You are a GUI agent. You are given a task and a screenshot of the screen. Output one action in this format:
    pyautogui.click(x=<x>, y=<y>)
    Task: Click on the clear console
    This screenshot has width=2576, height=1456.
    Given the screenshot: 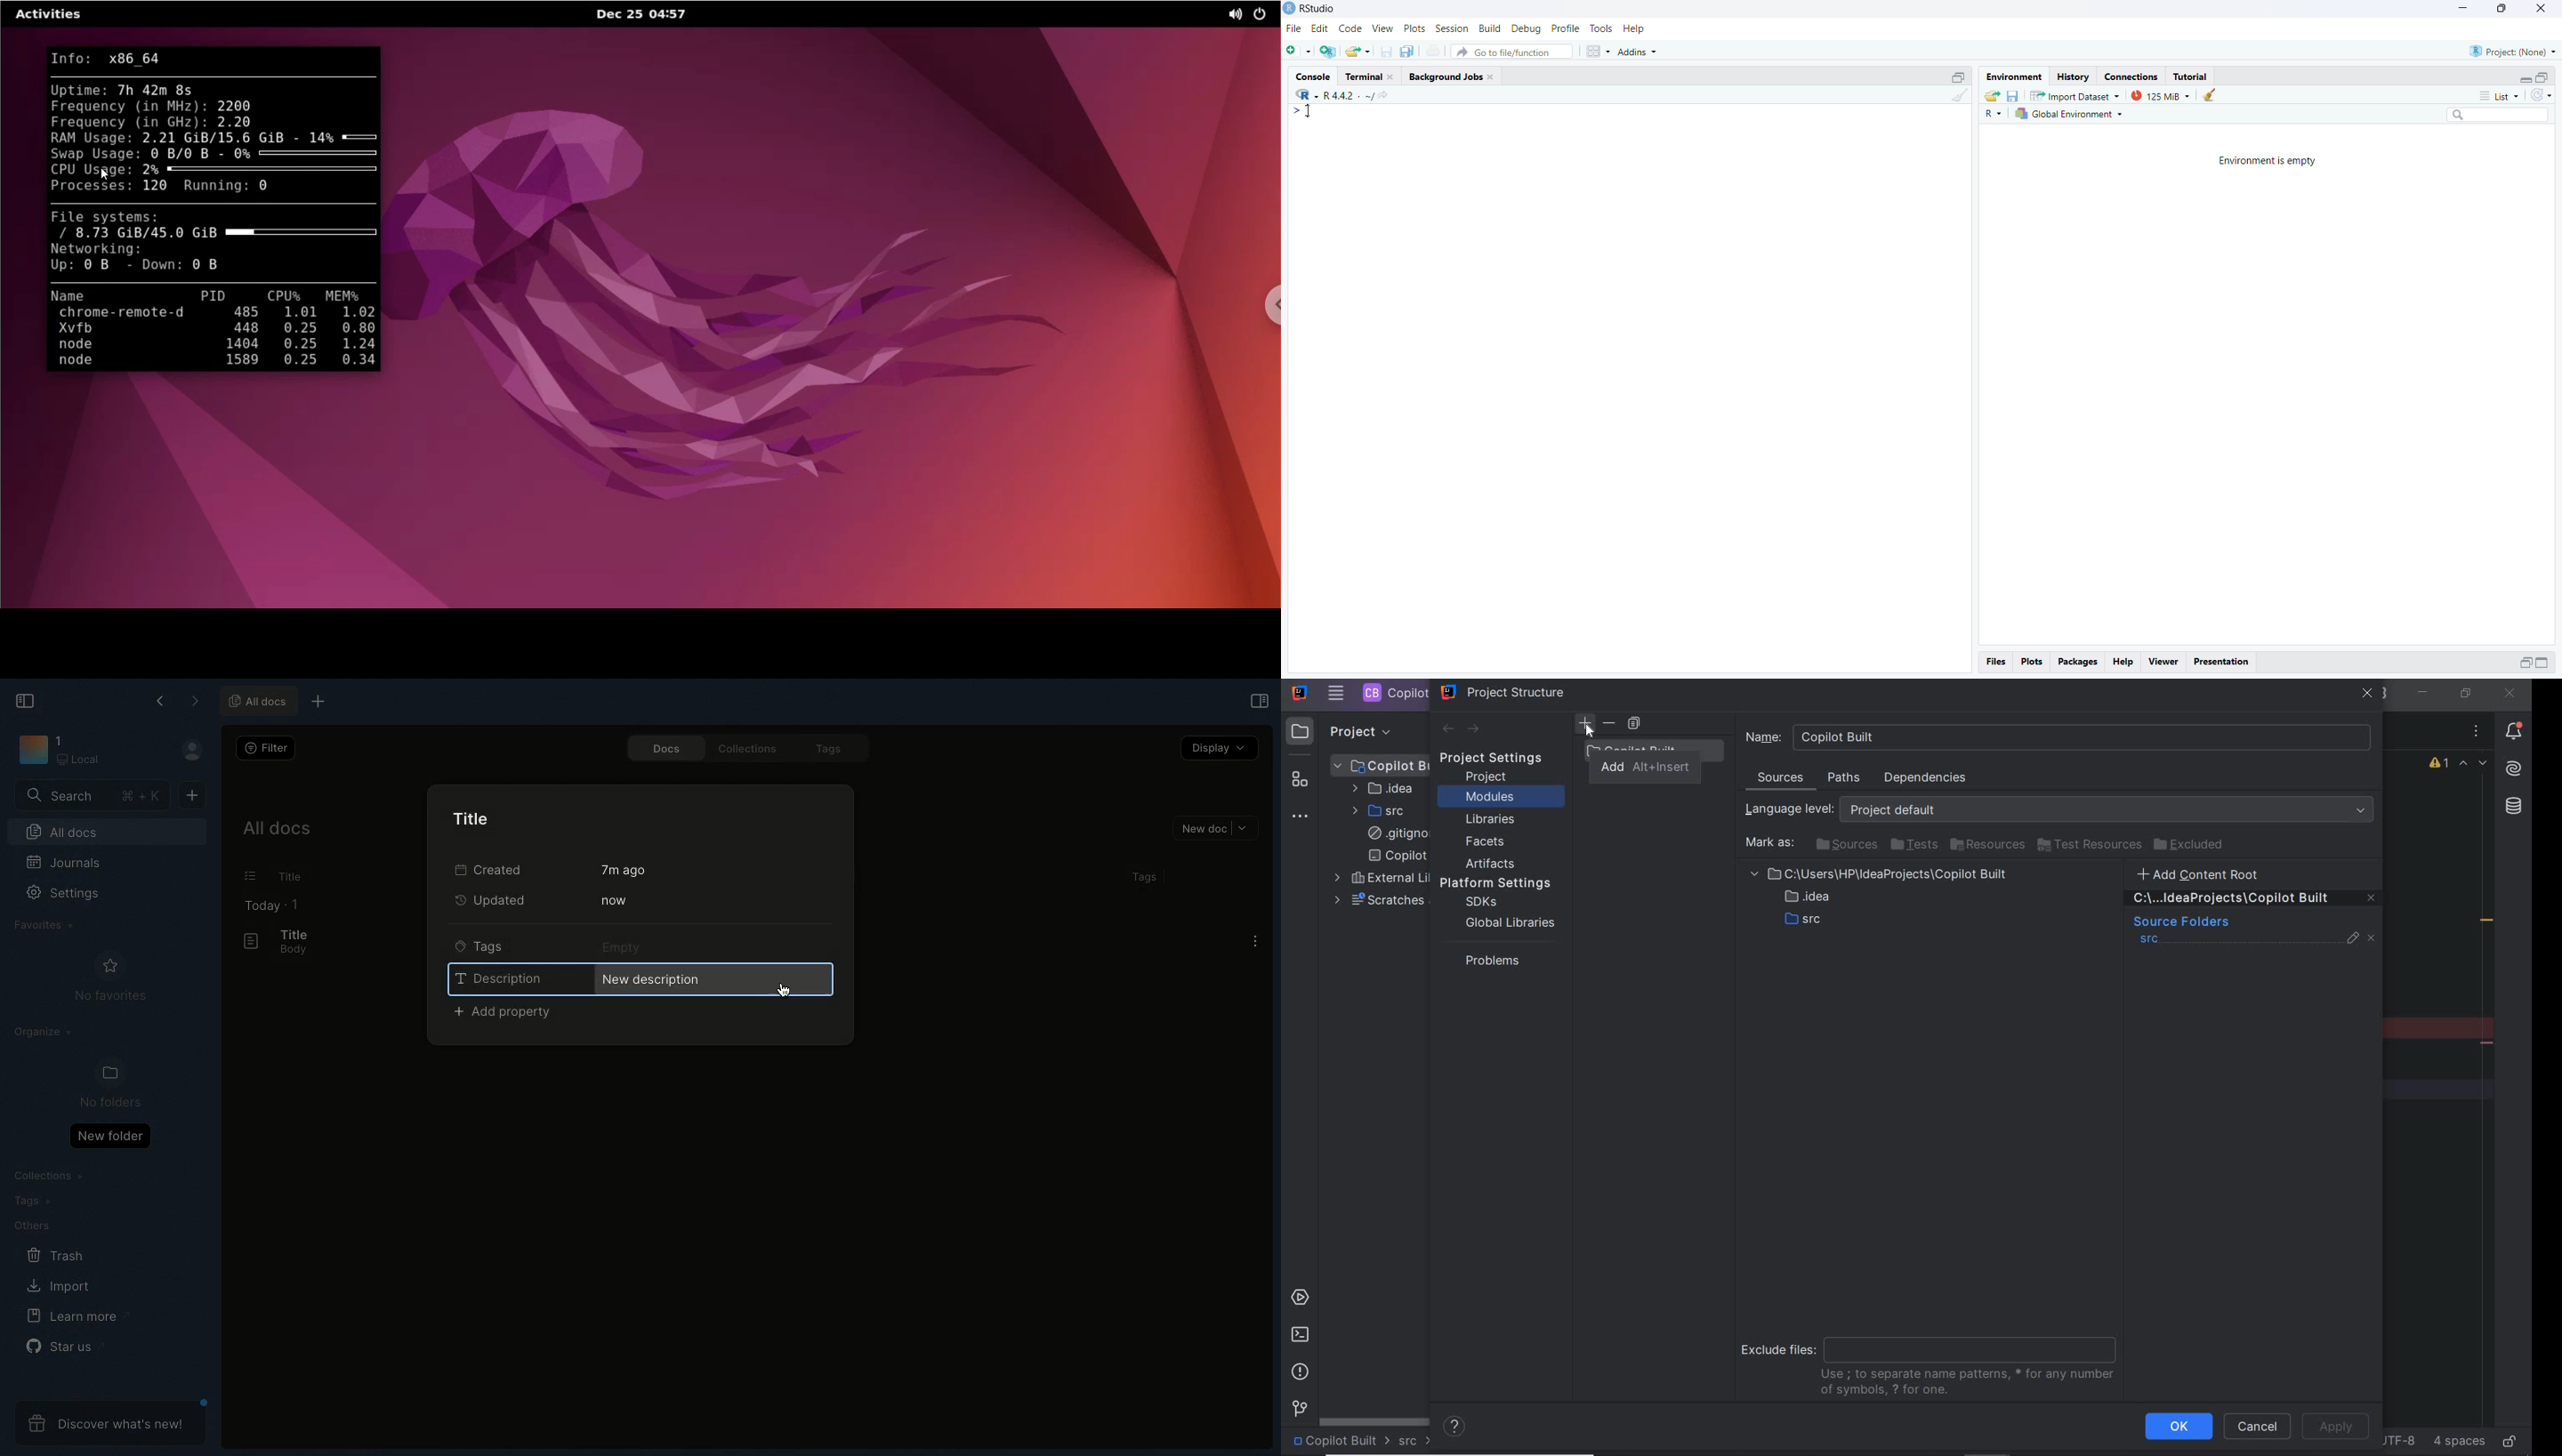 What is the action you would take?
    pyautogui.click(x=1958, y=95)
    